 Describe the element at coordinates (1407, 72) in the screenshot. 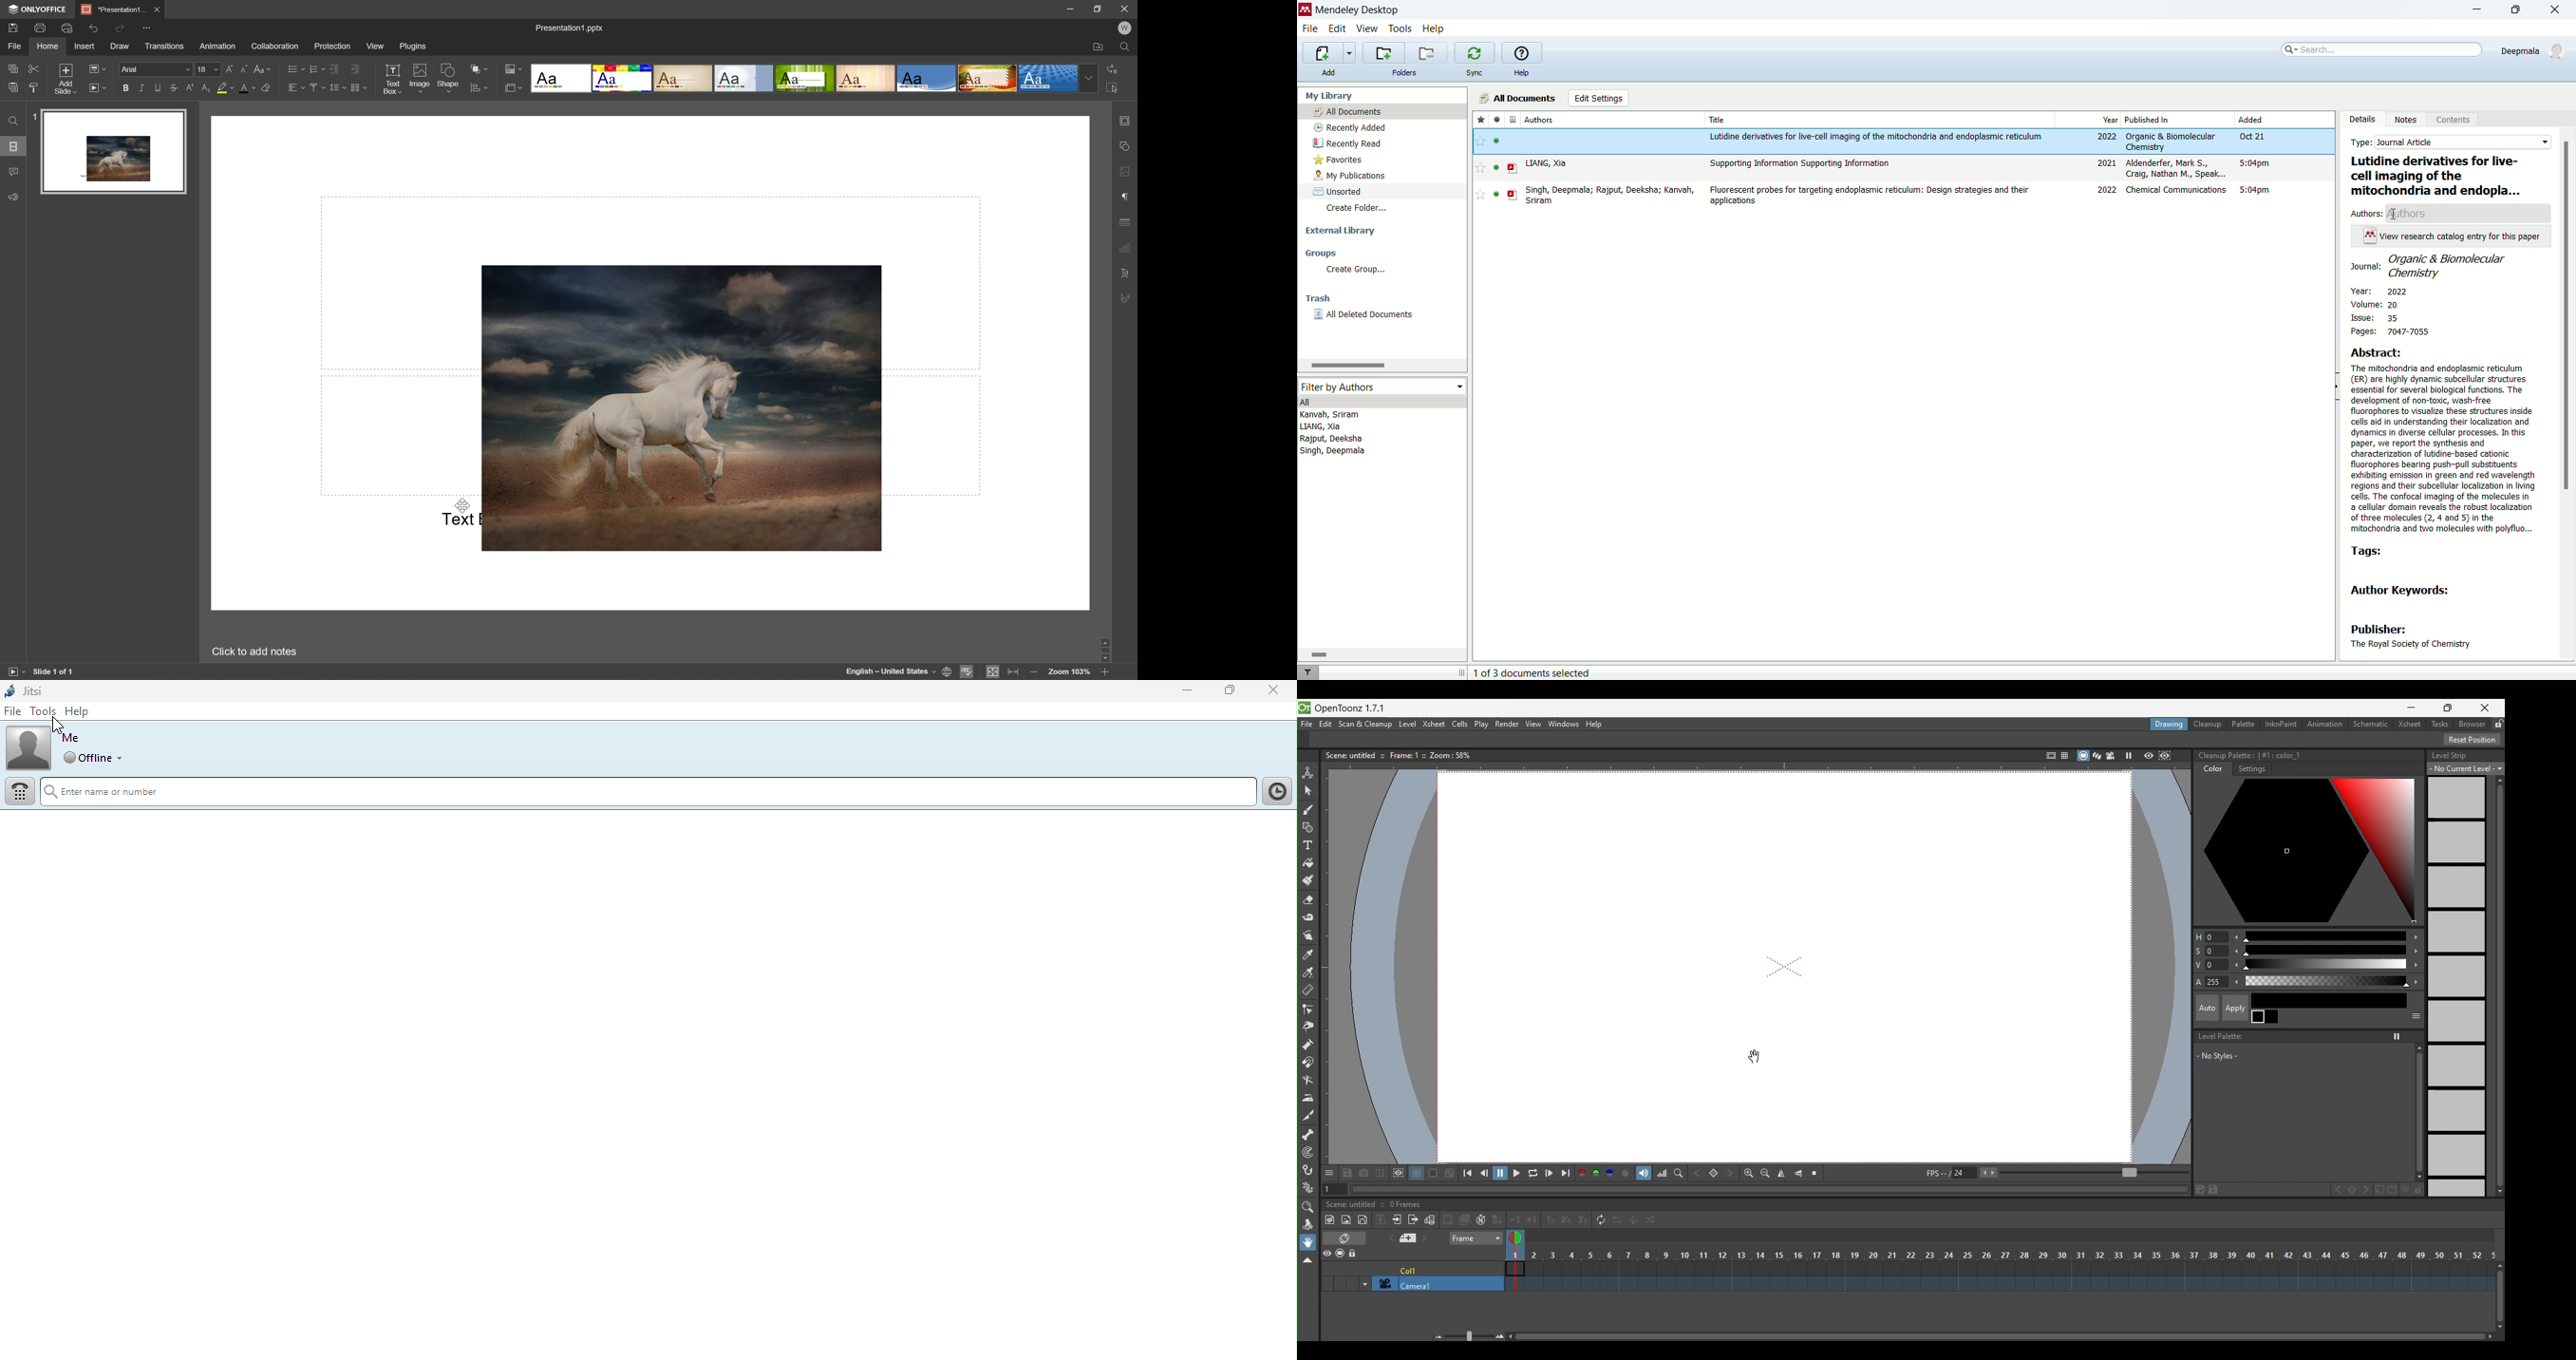

I see `folders` at that location.